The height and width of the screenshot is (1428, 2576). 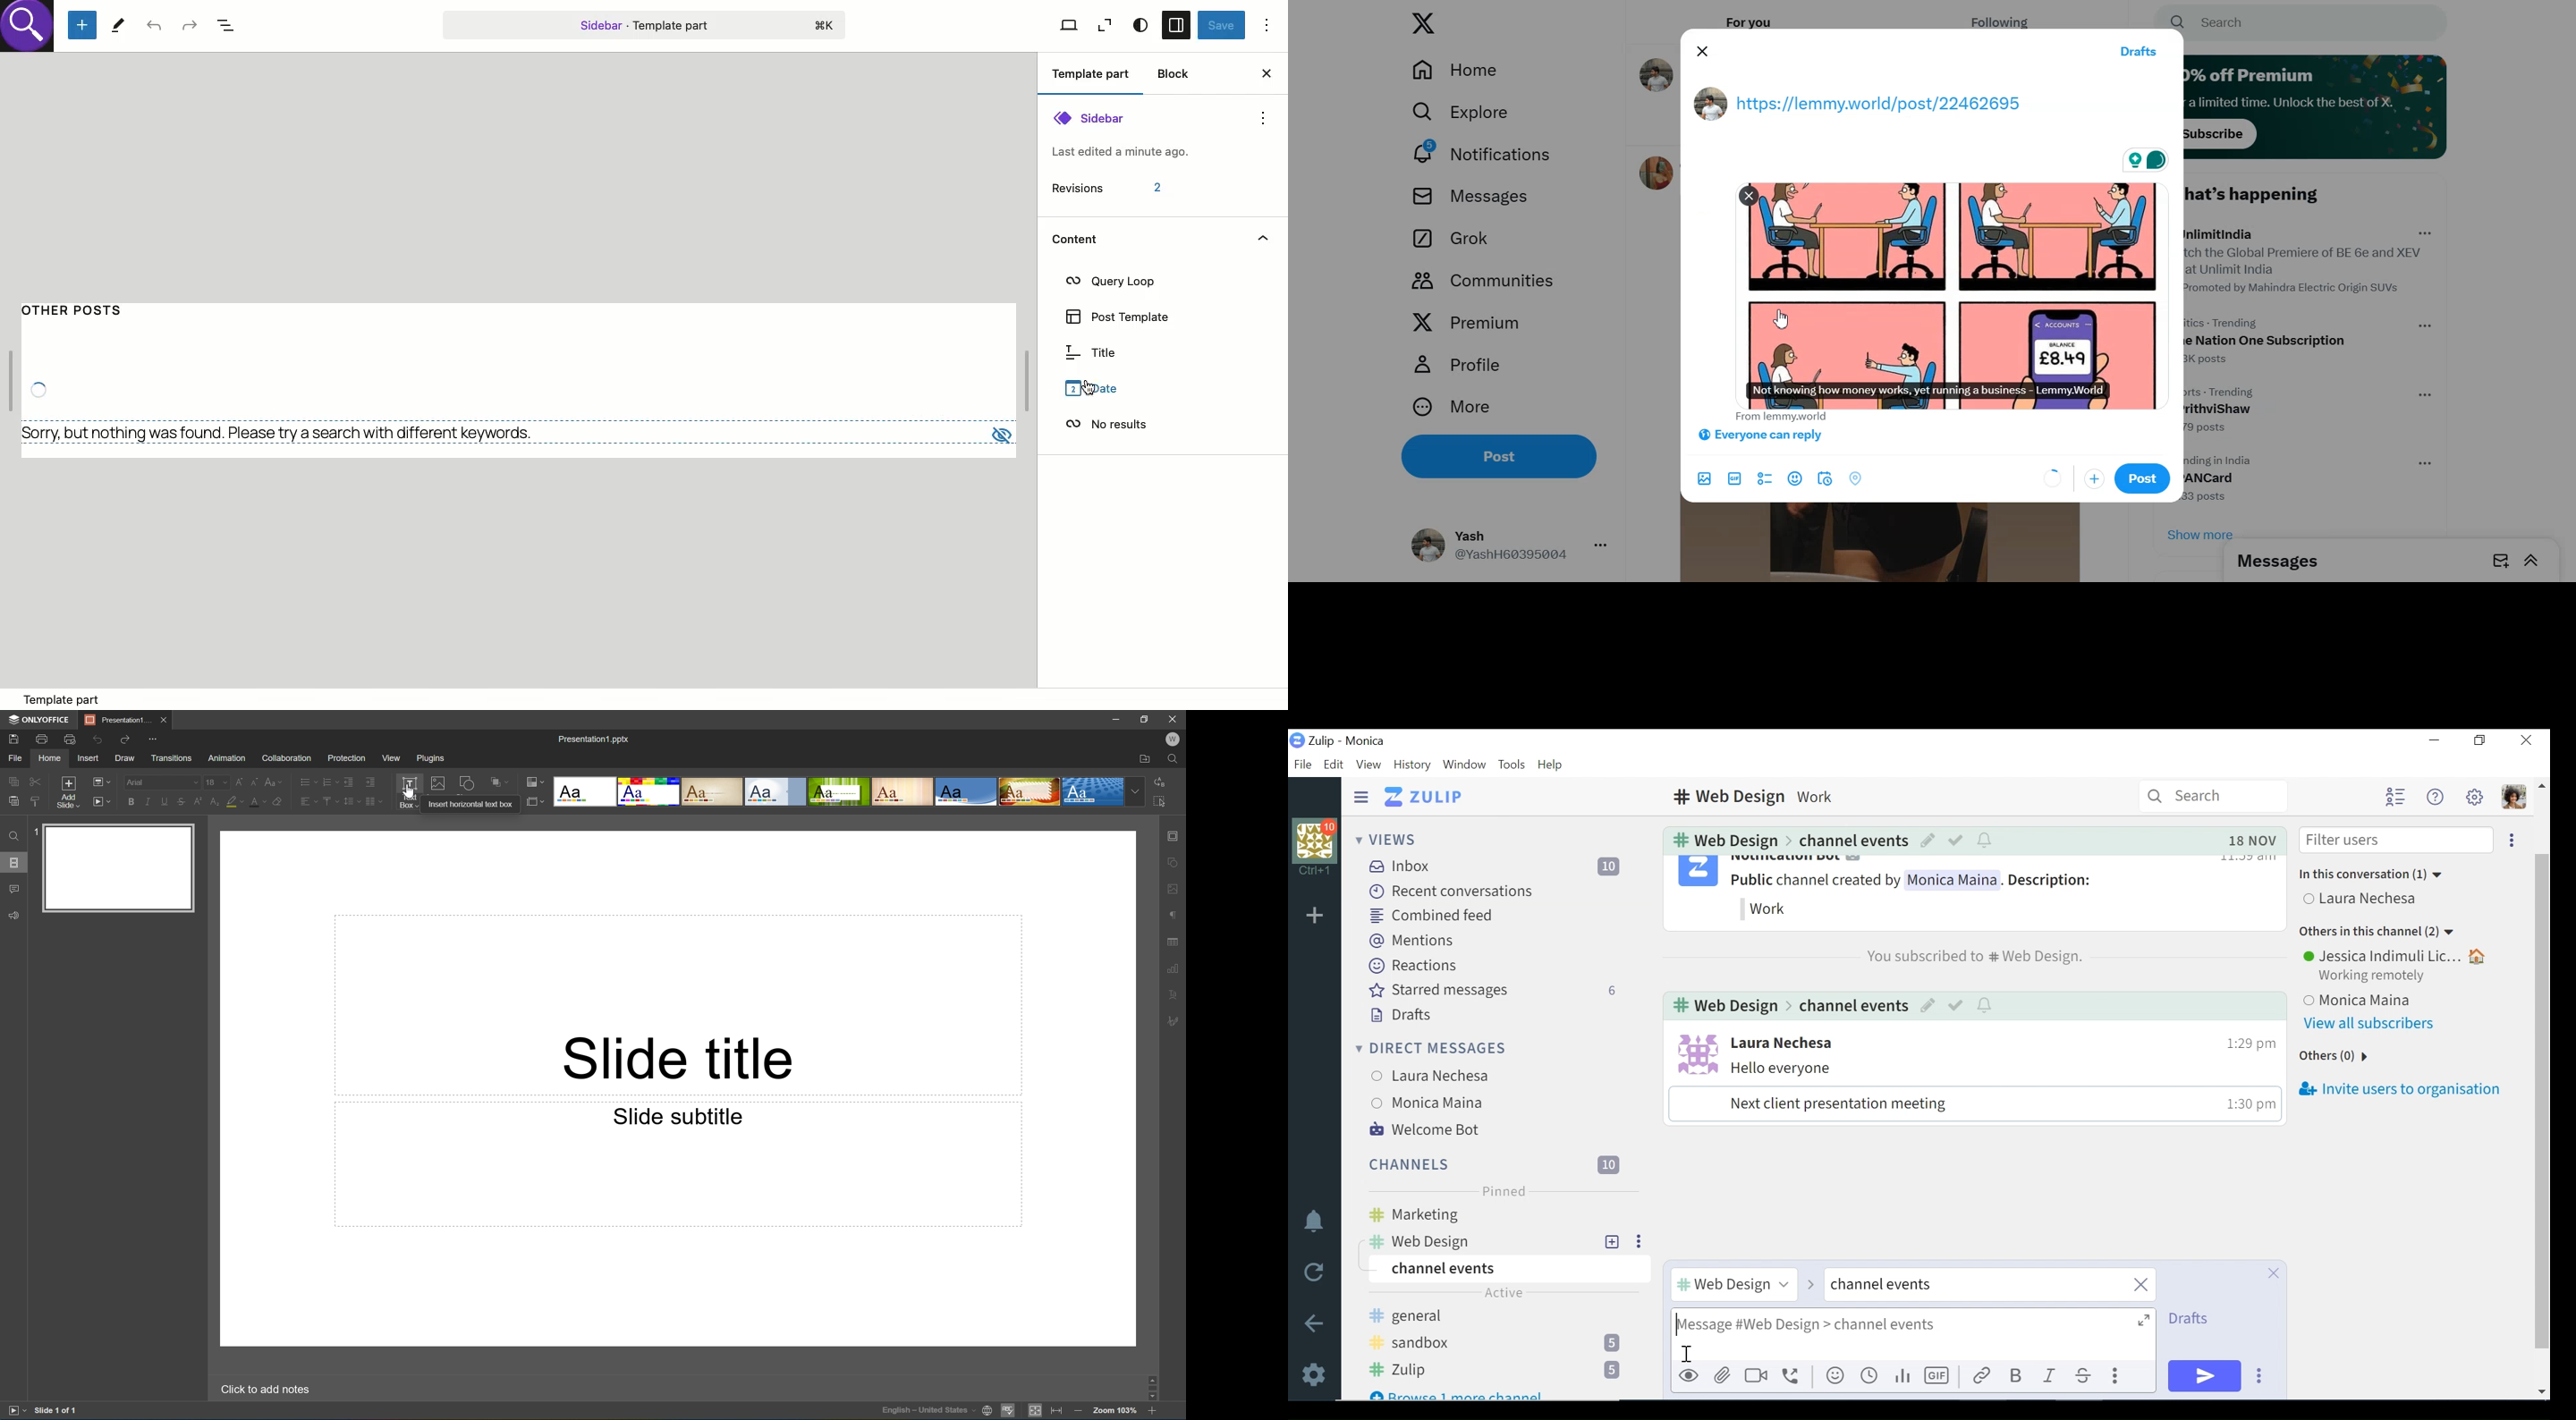 I want to click on Add Organisation, so click(x=1315, y=914).